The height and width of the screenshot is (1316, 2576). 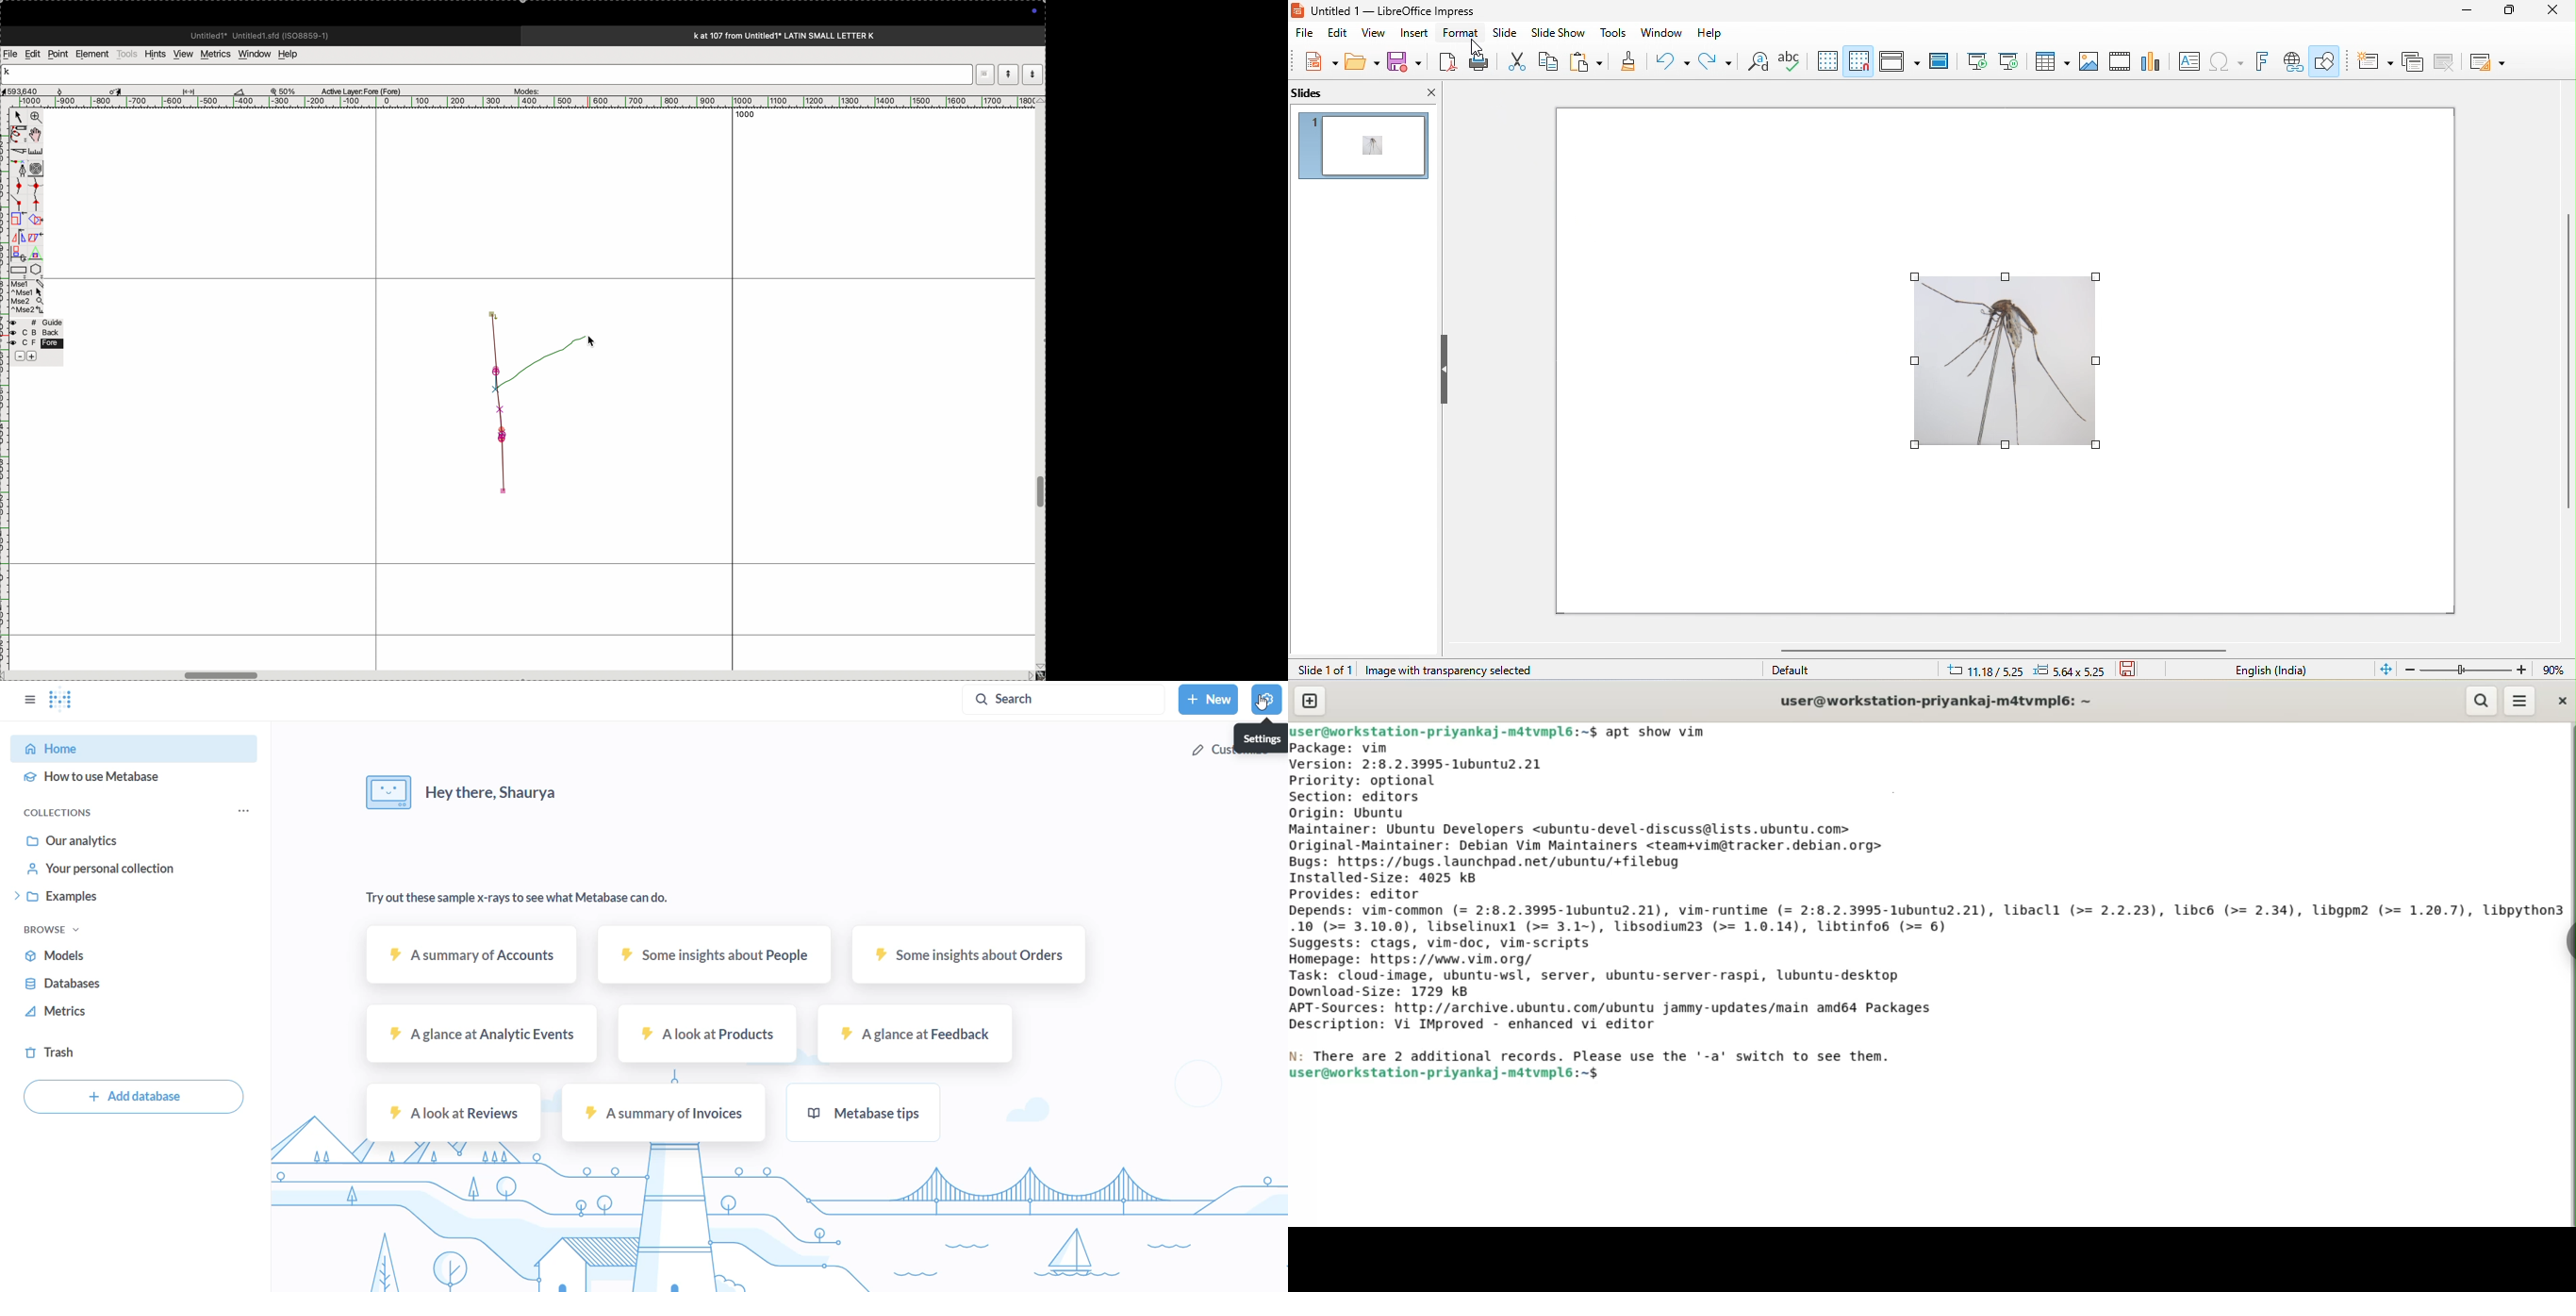 What do you see at coordinates (1796, 669) in the screenshot?
I see `default` at bounding box center [1796, 669].